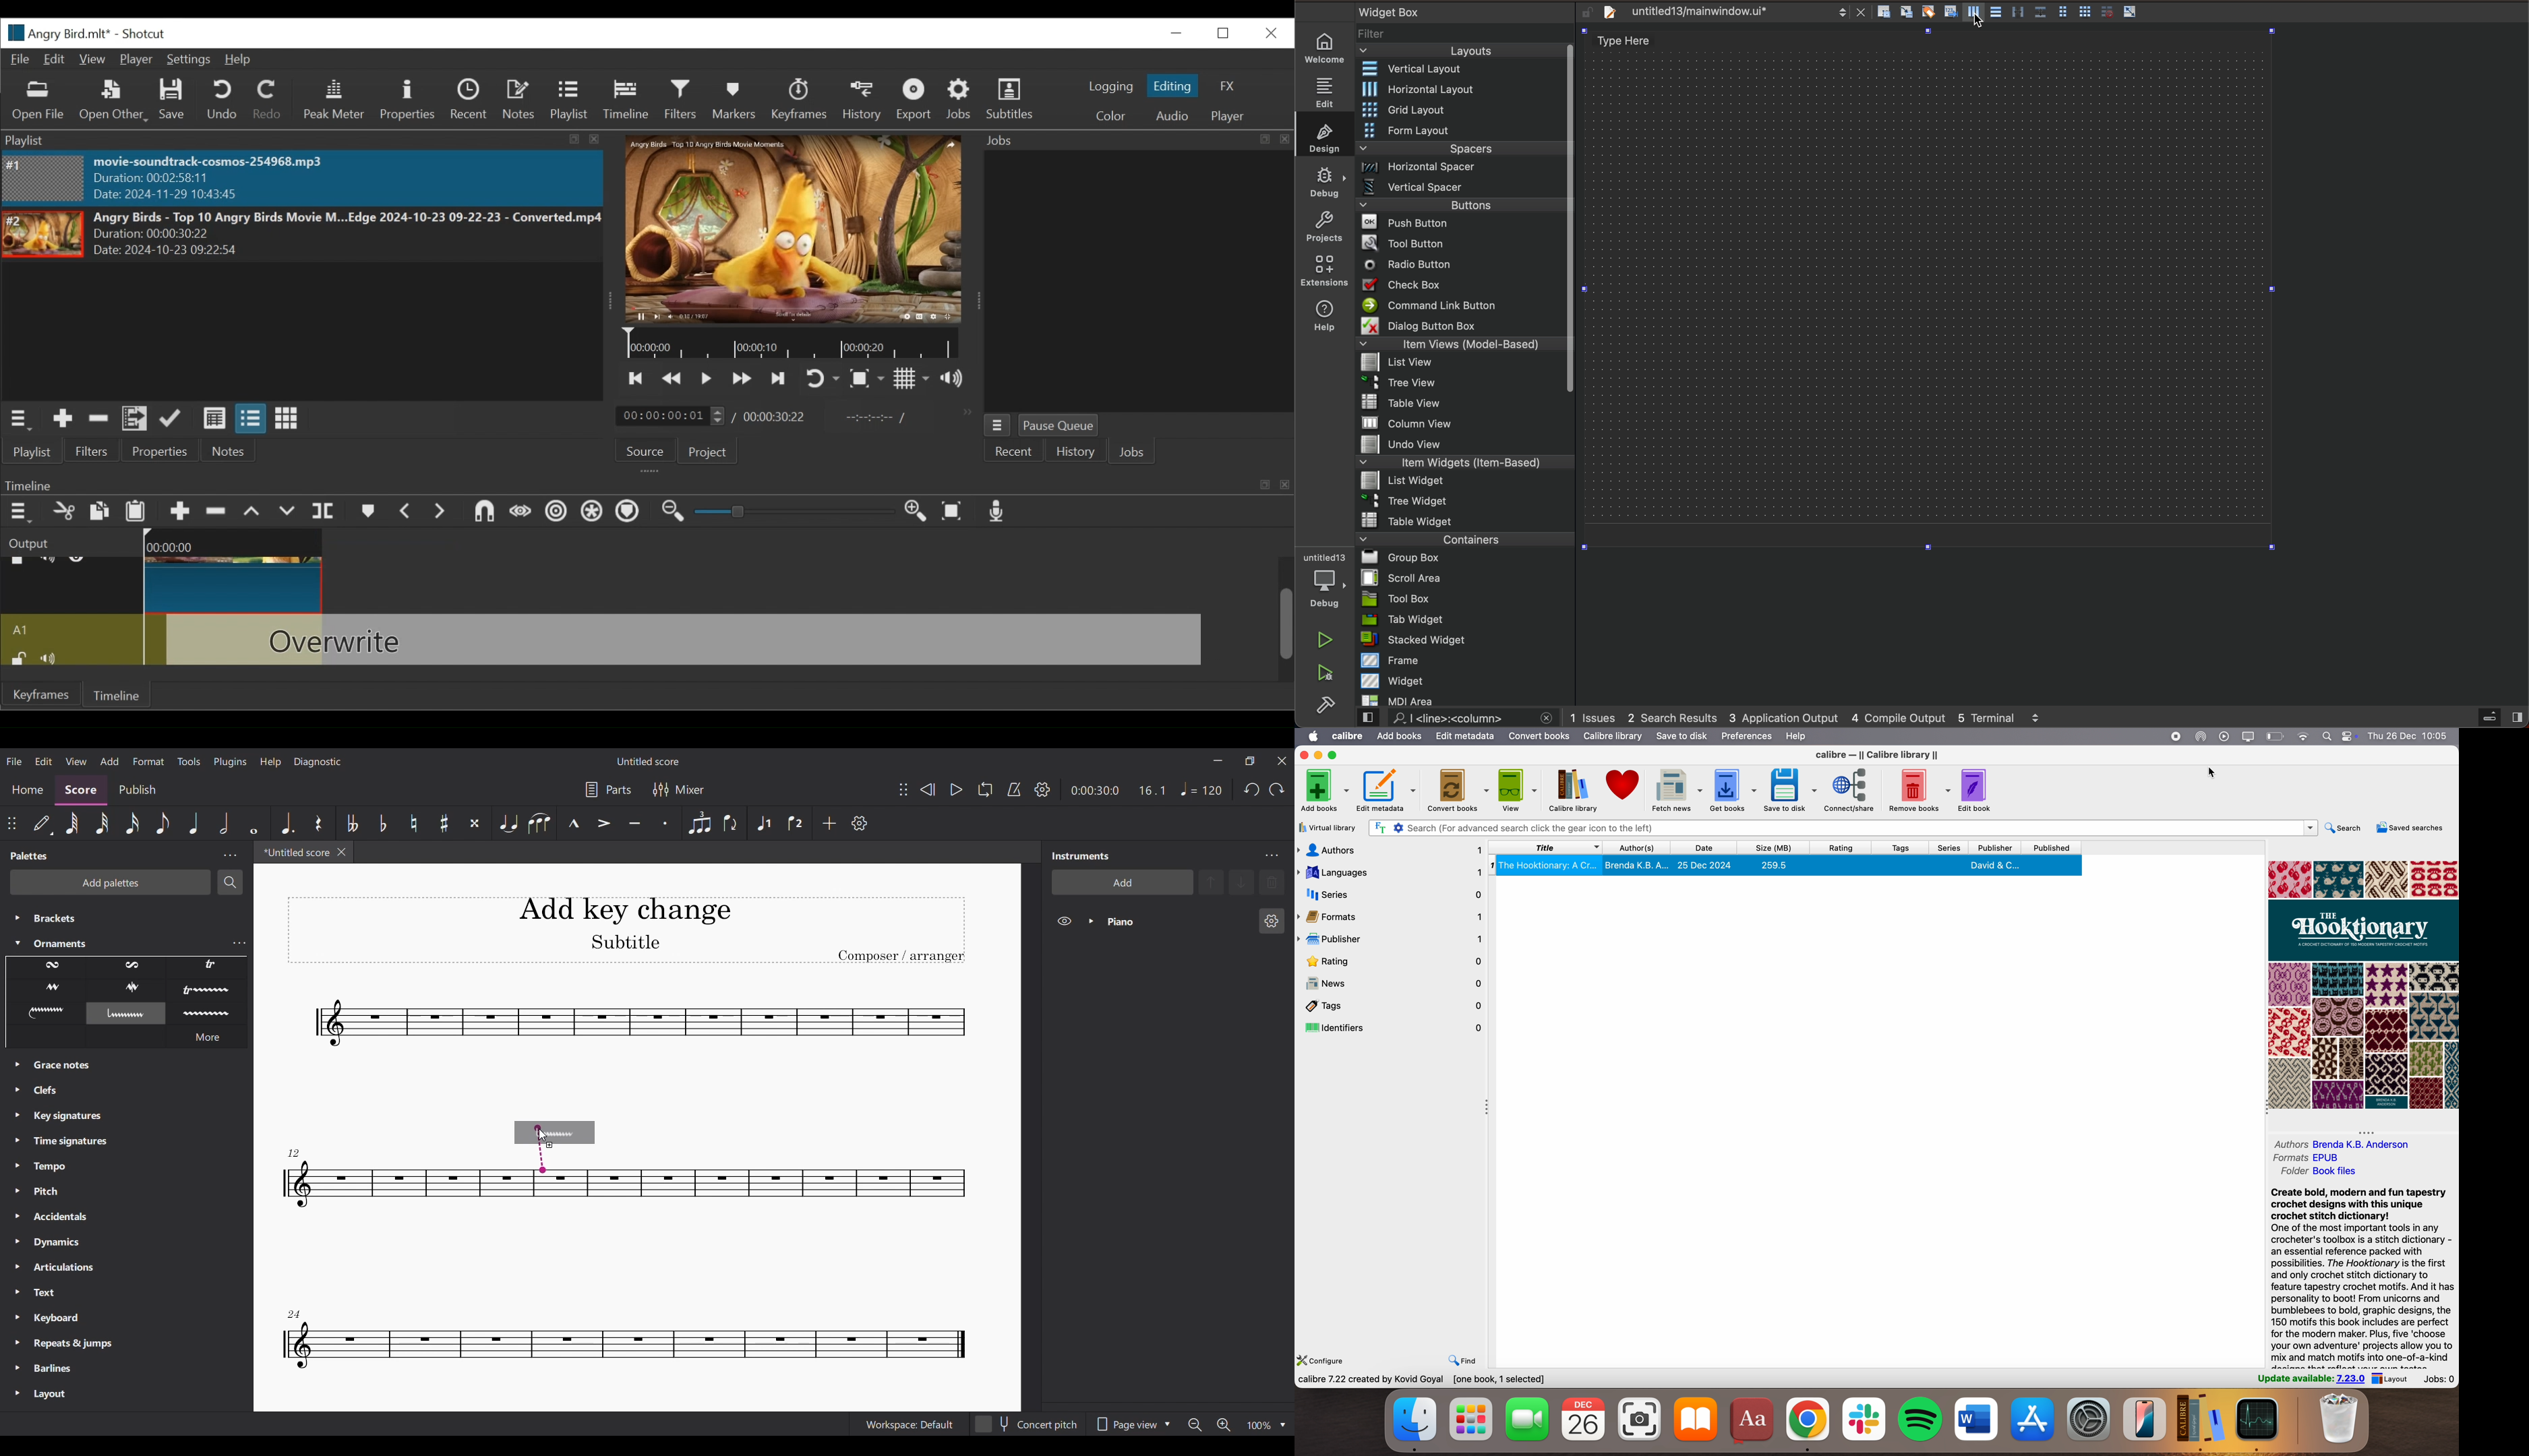 The image size is (2548, 1456). Describe the element at coordinates (603, 823) in the screenshot. I see `Accent ` at that location.